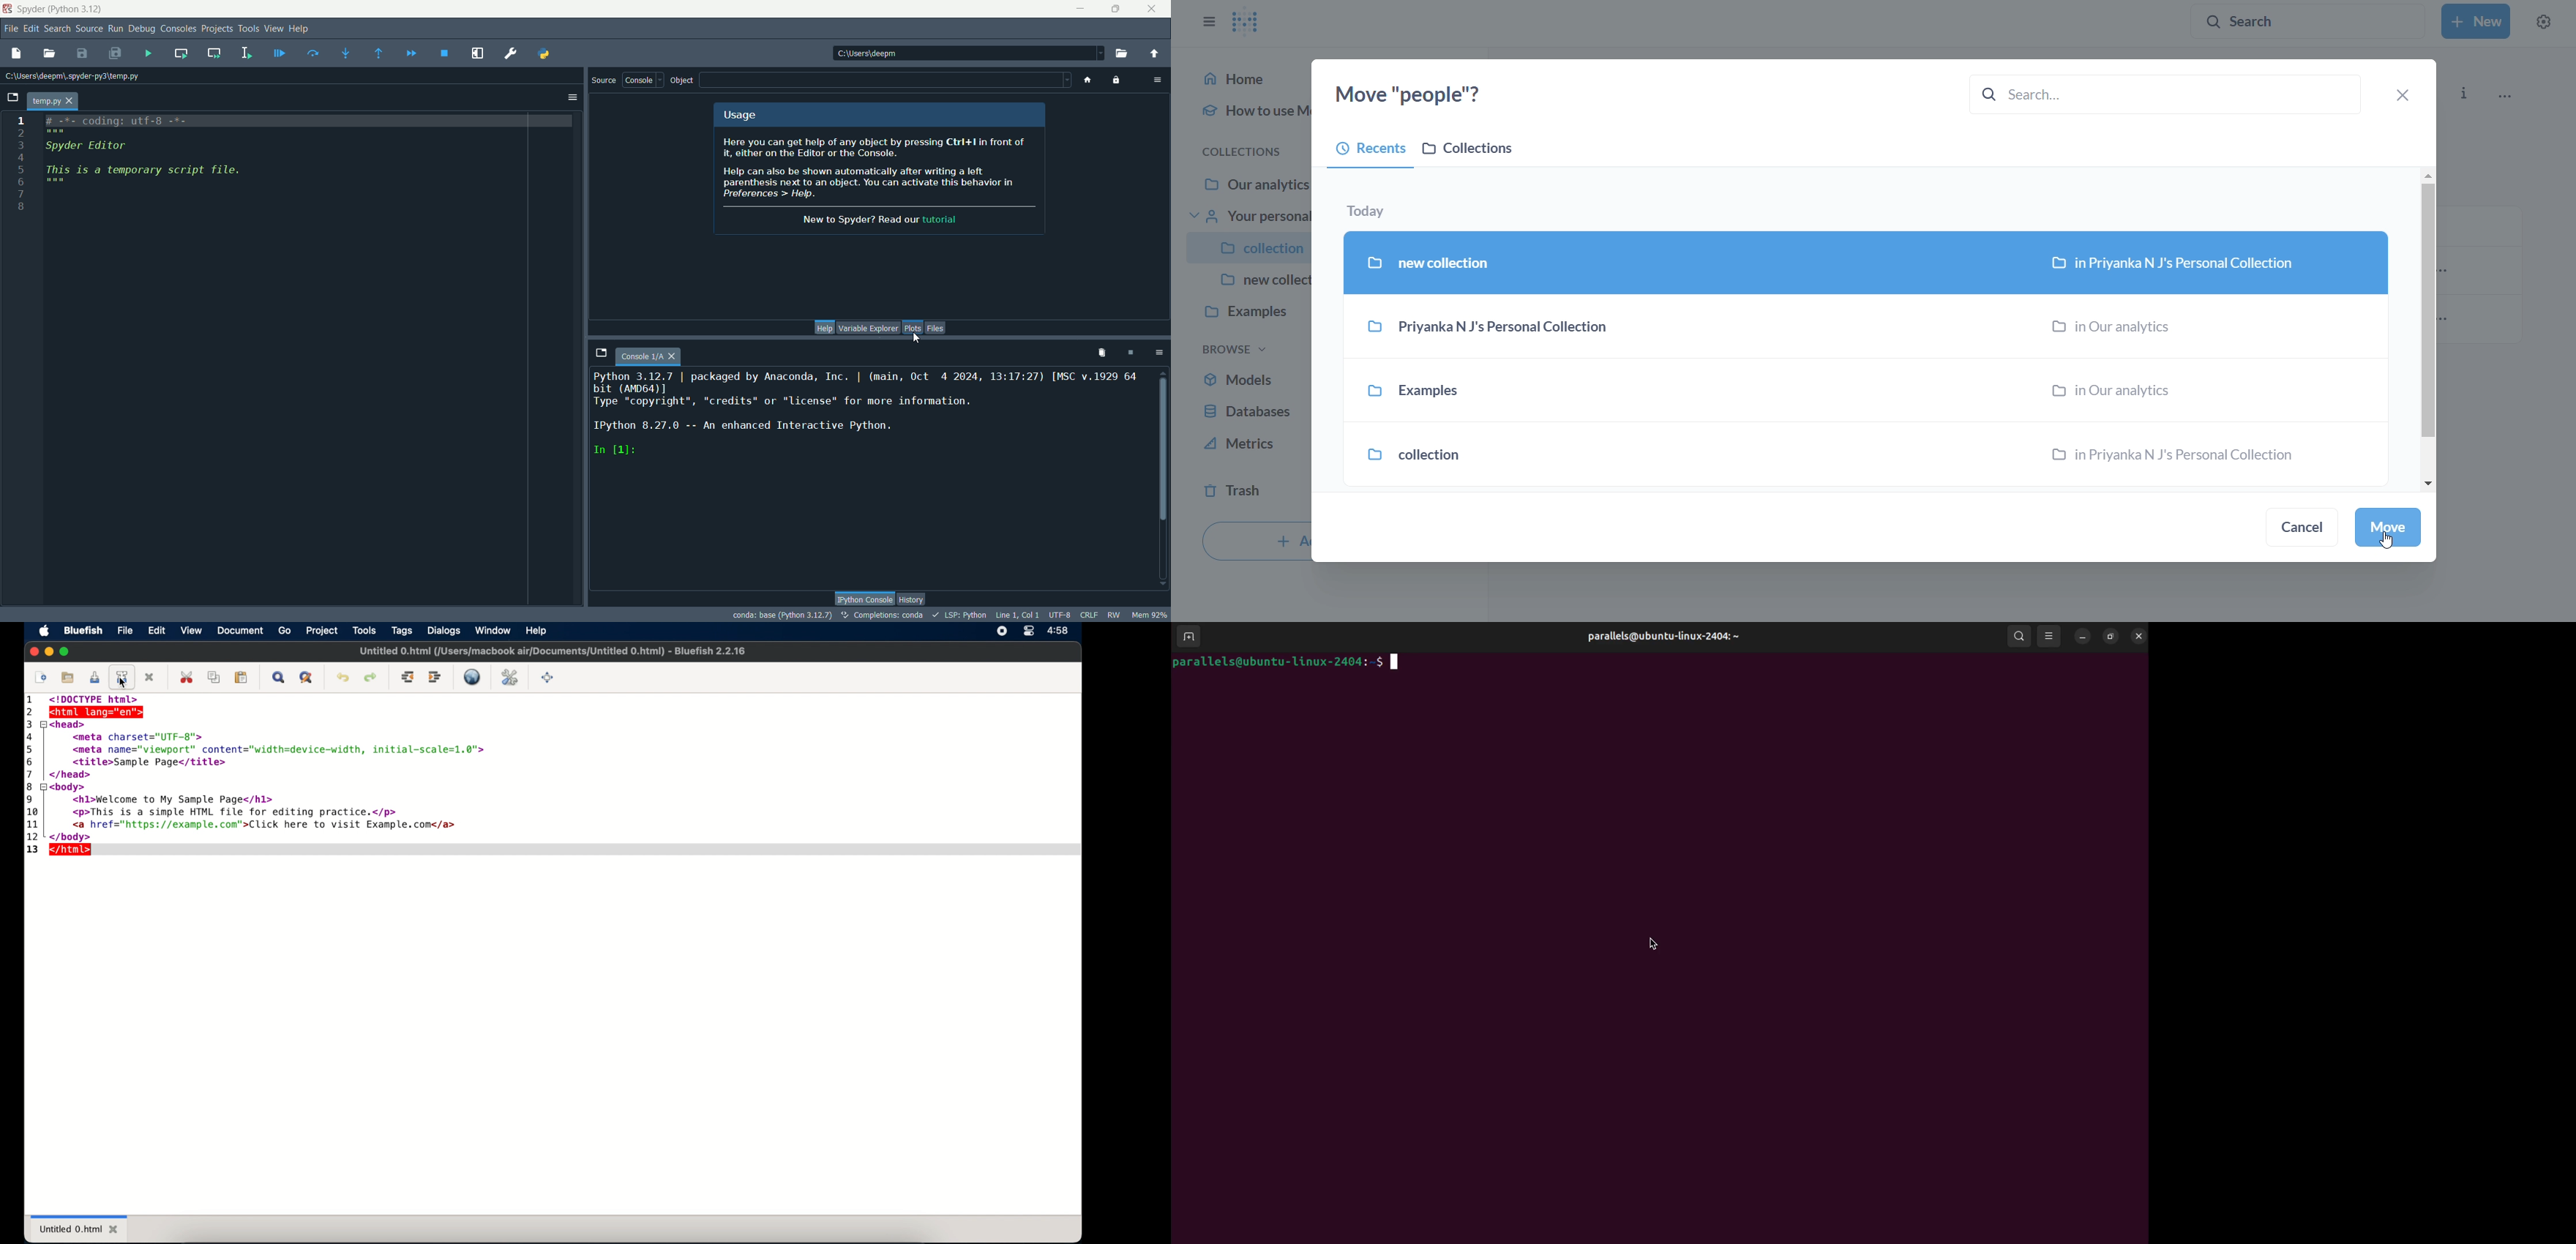  What do you see at coordinates (1243, 410) in the screenshot?
I see `database` at bounding box center [1243, 410].